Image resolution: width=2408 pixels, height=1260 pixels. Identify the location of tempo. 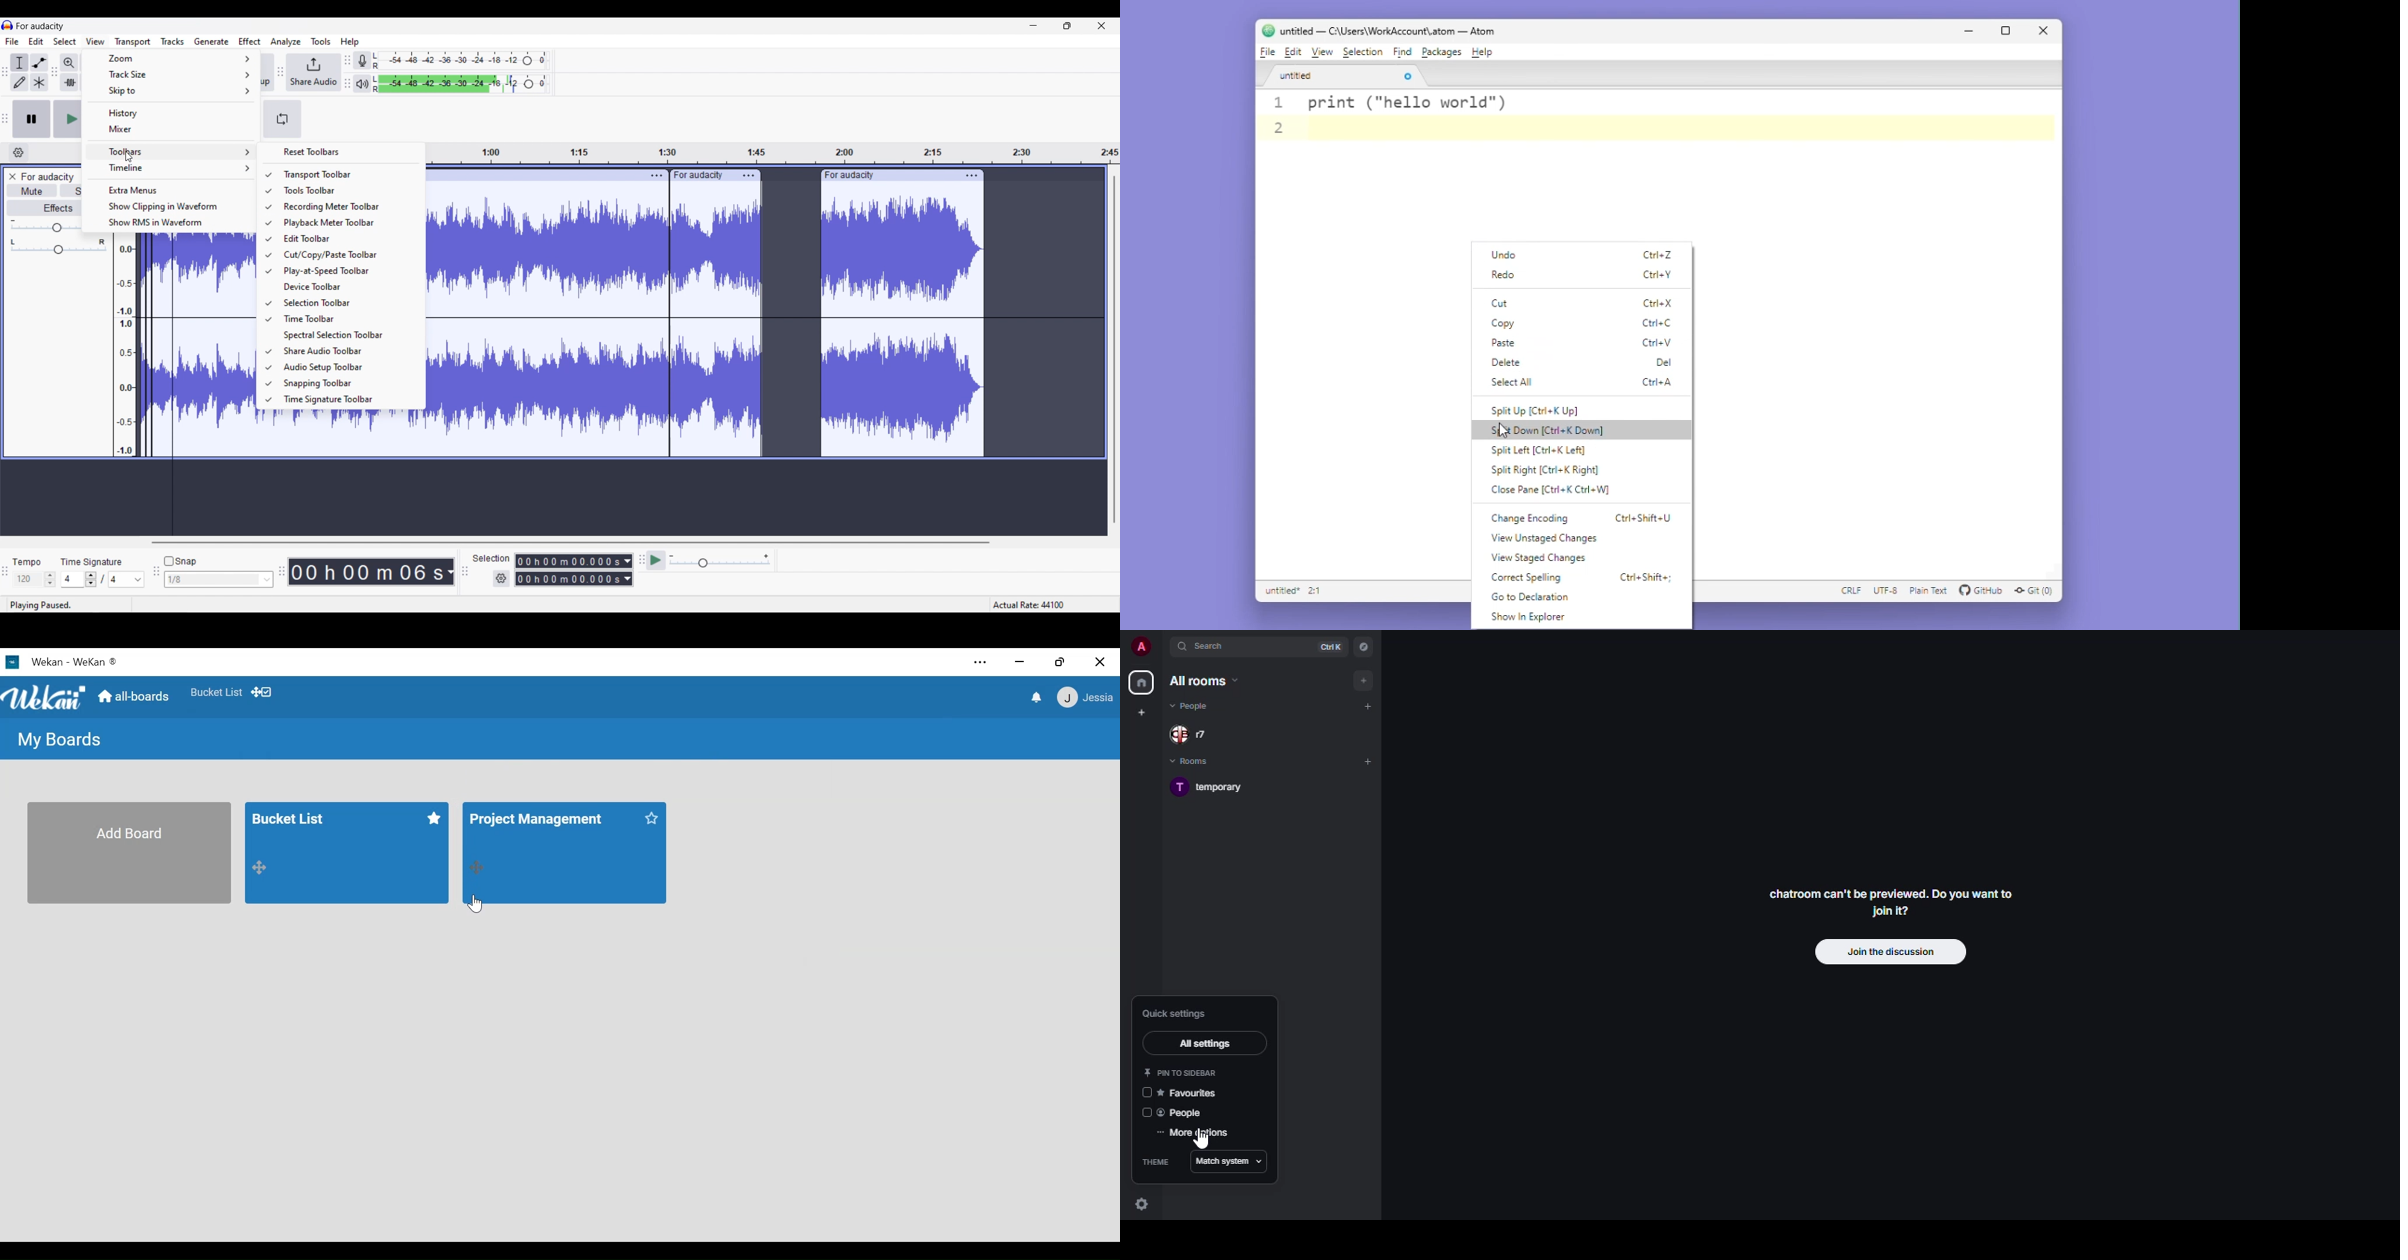
(27, 562).